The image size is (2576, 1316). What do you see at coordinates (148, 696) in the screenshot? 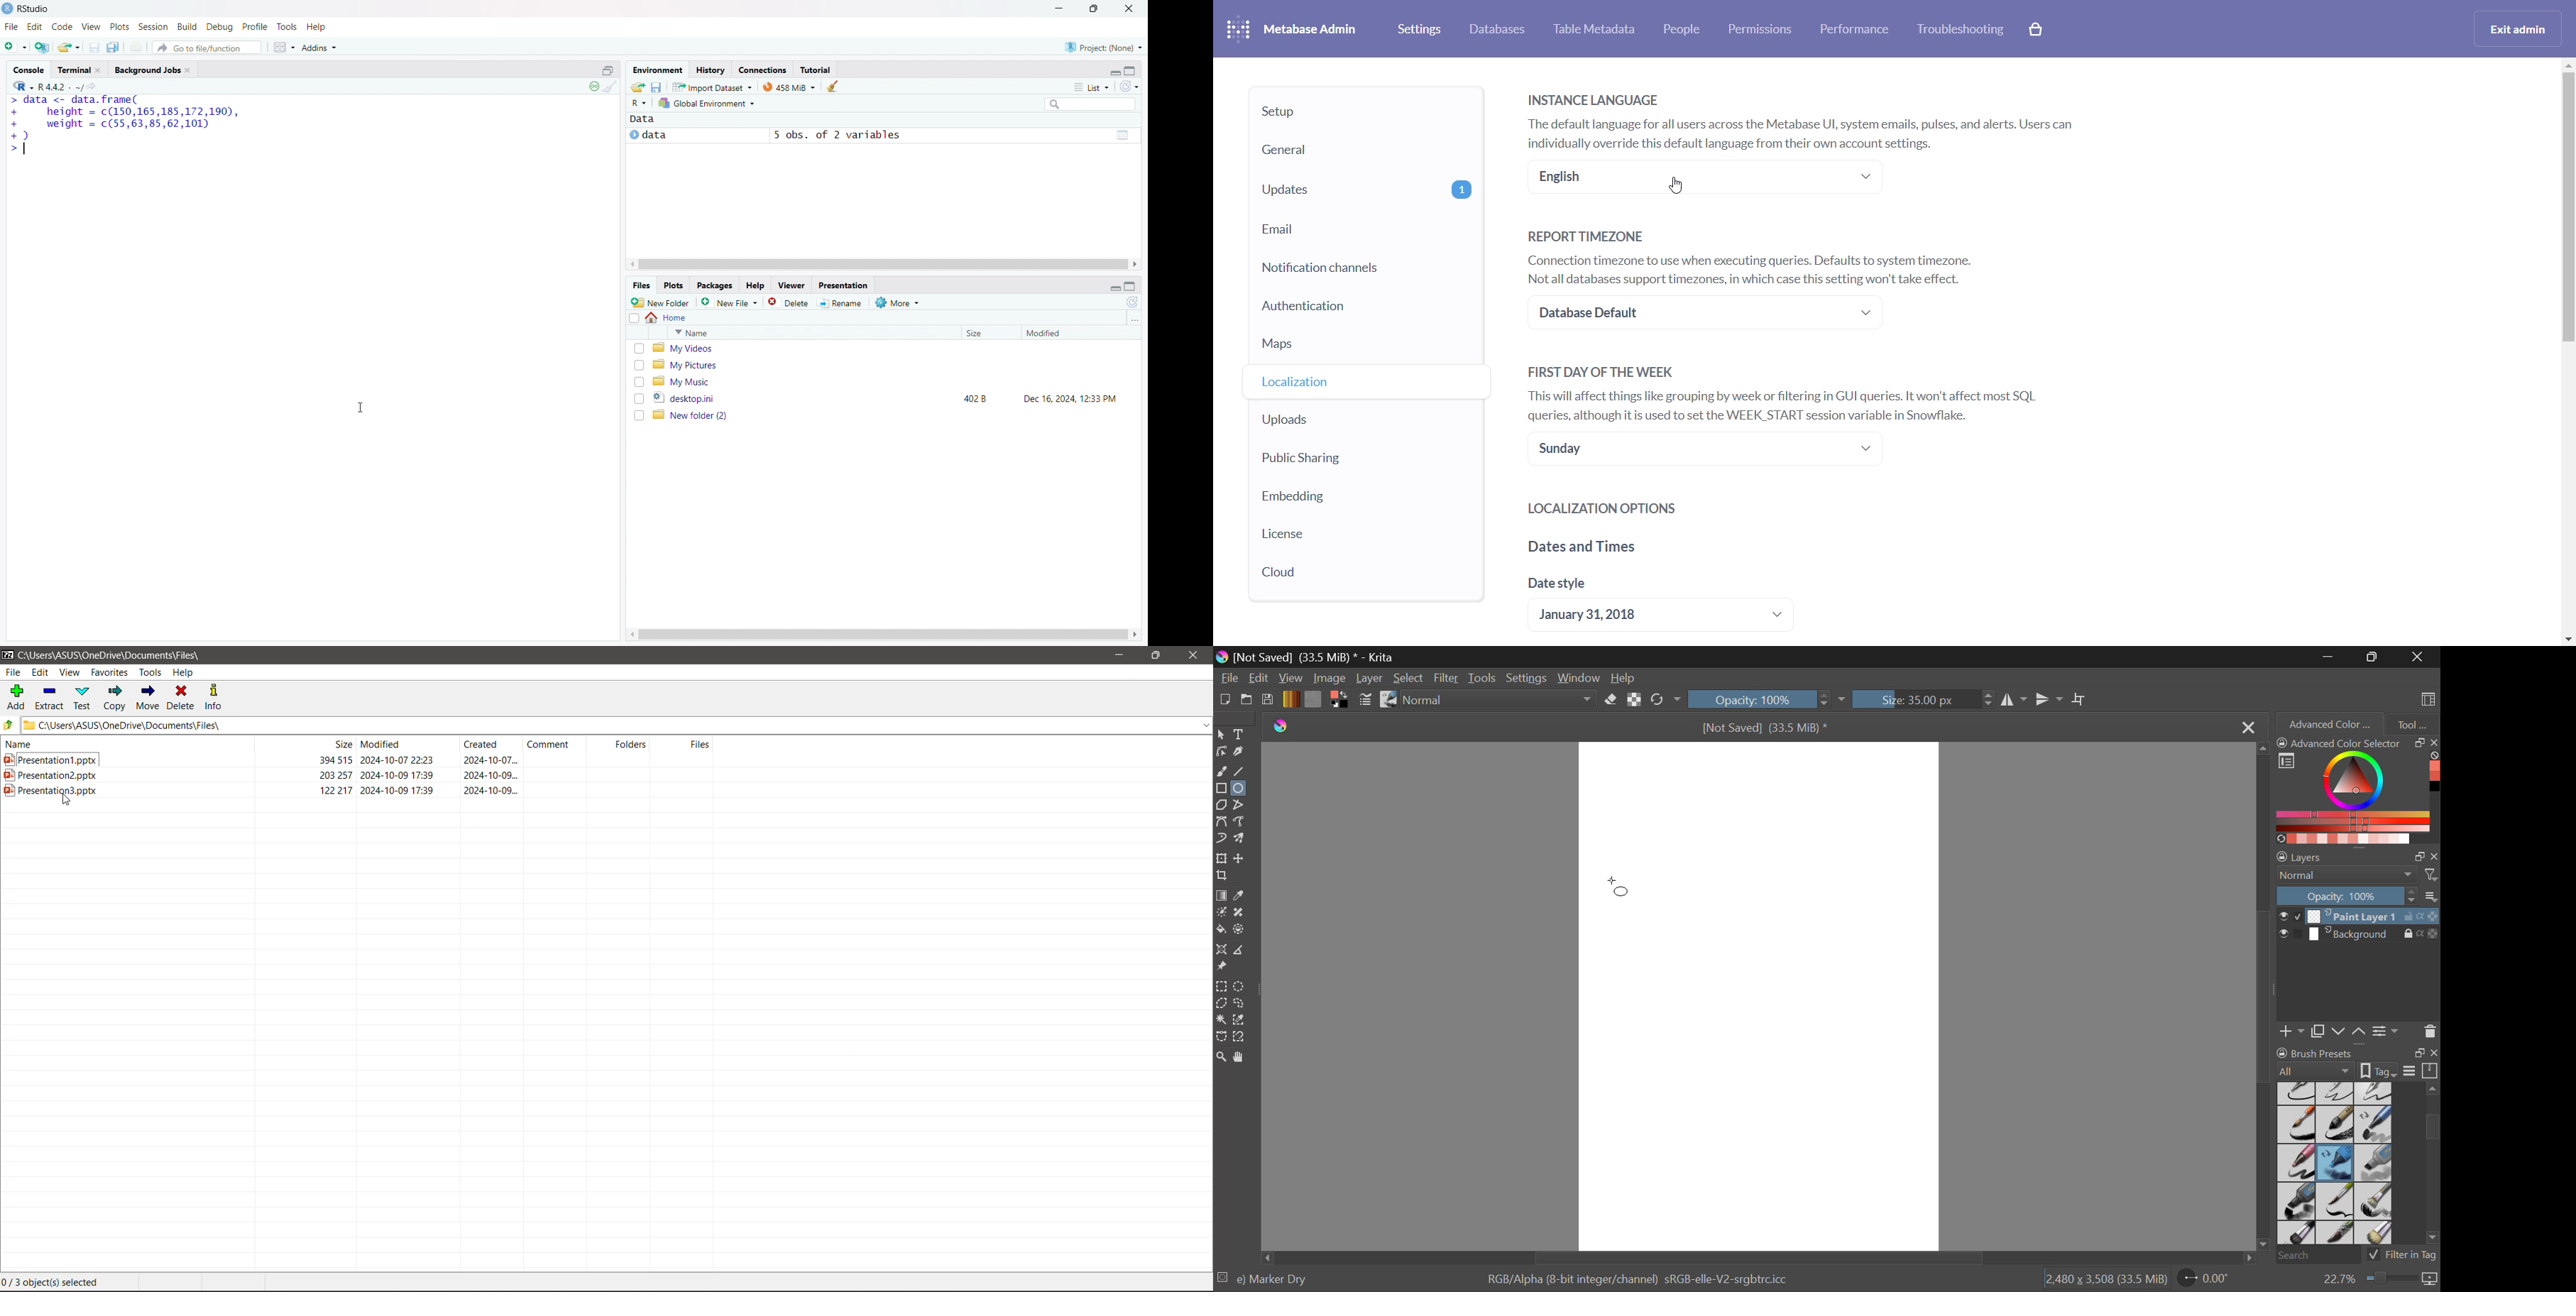
I see `Move` at bounding box center [148, 696].